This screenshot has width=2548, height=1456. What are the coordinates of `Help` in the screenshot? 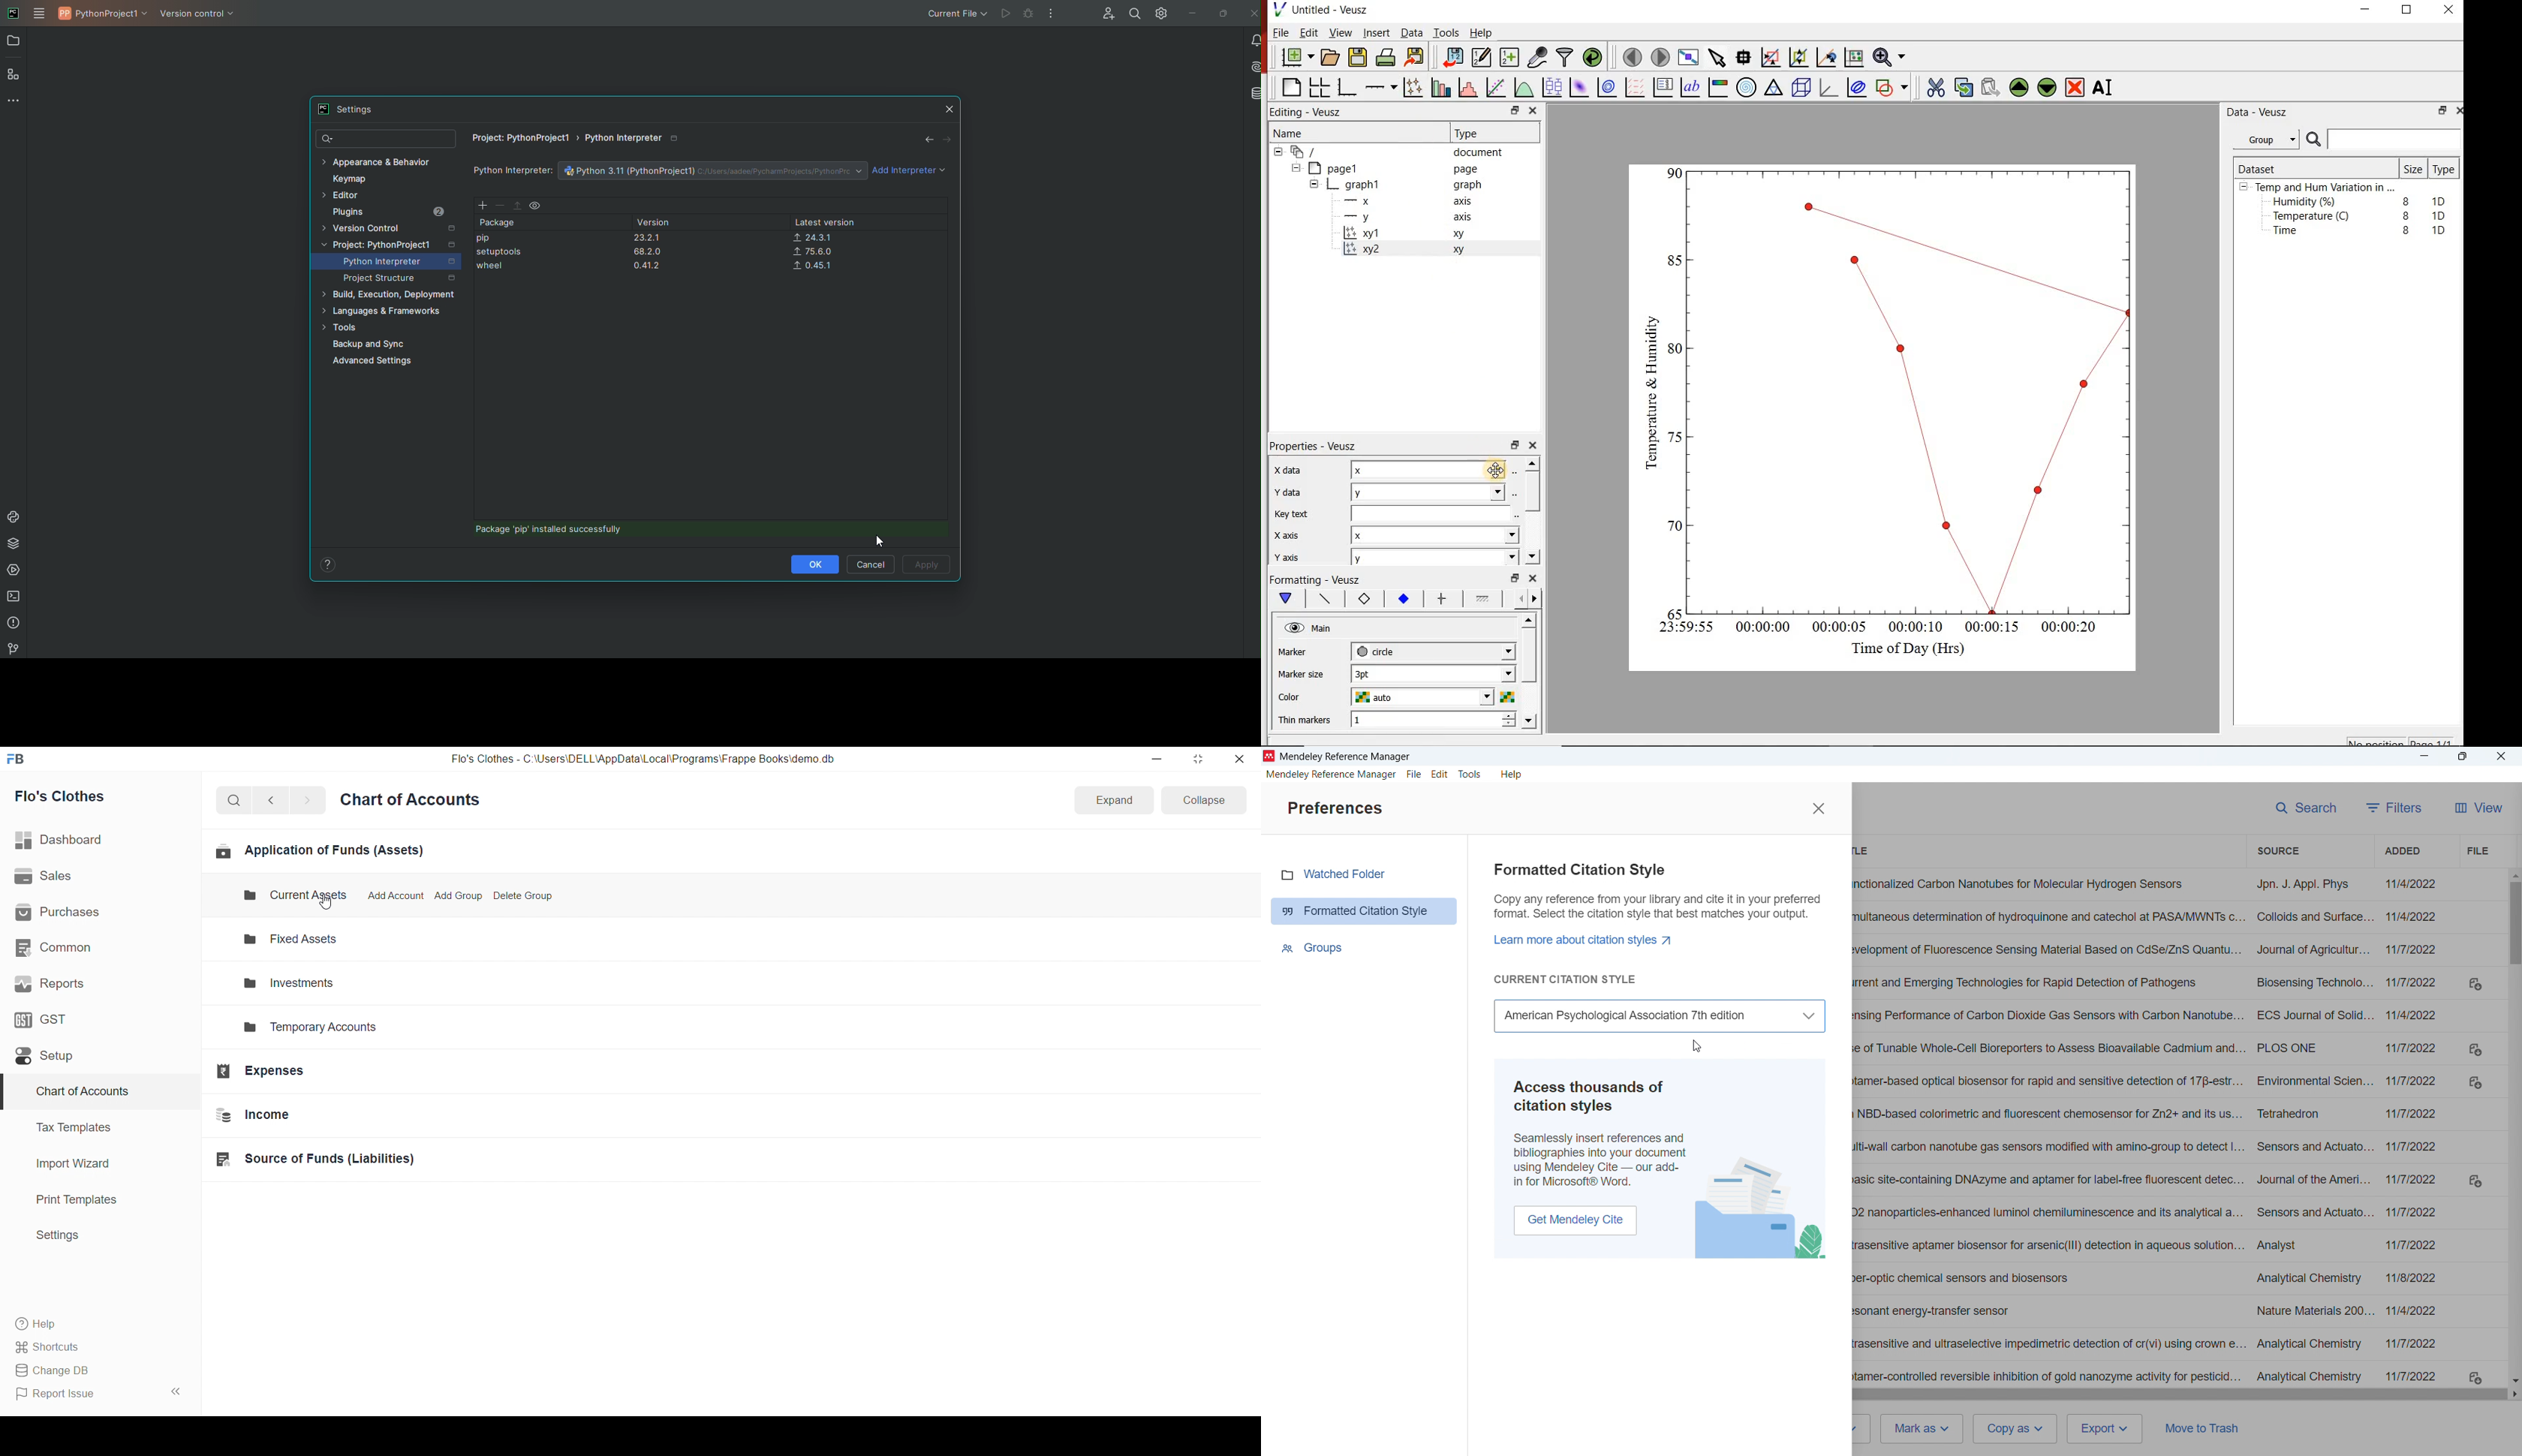 It's located at (1482, 32).